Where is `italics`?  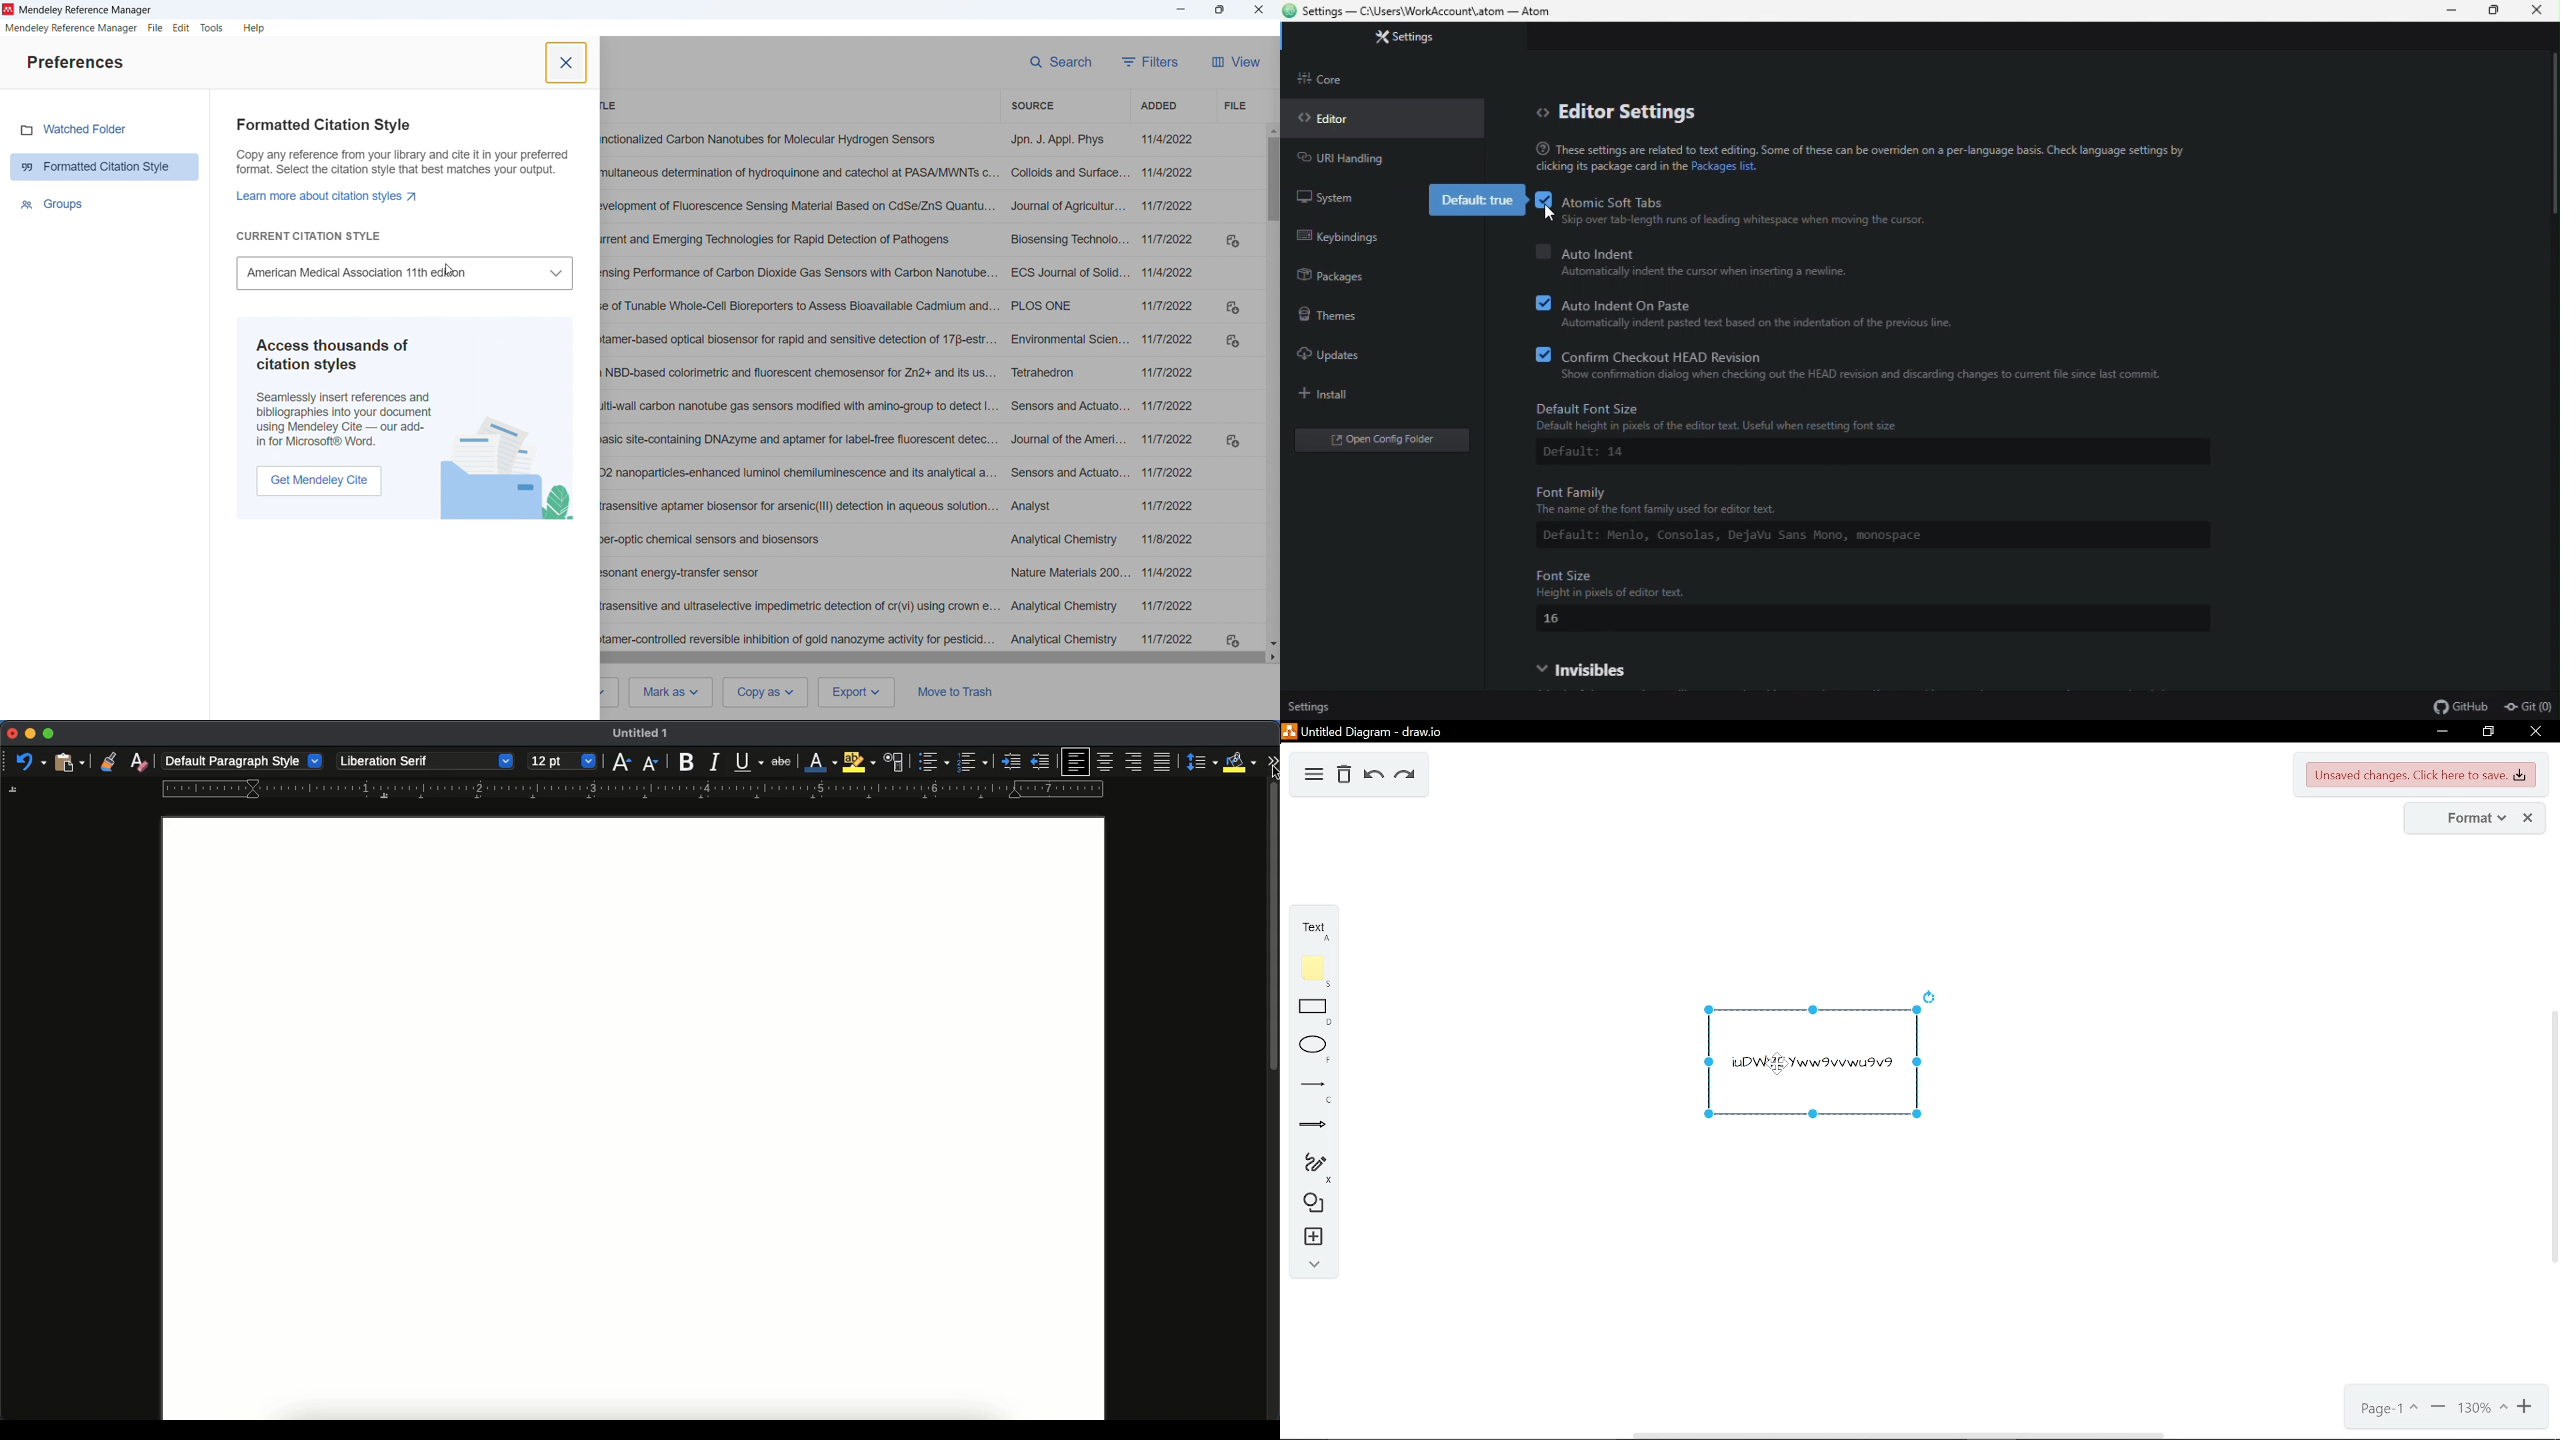 italics is located at coordinates (714, 761).